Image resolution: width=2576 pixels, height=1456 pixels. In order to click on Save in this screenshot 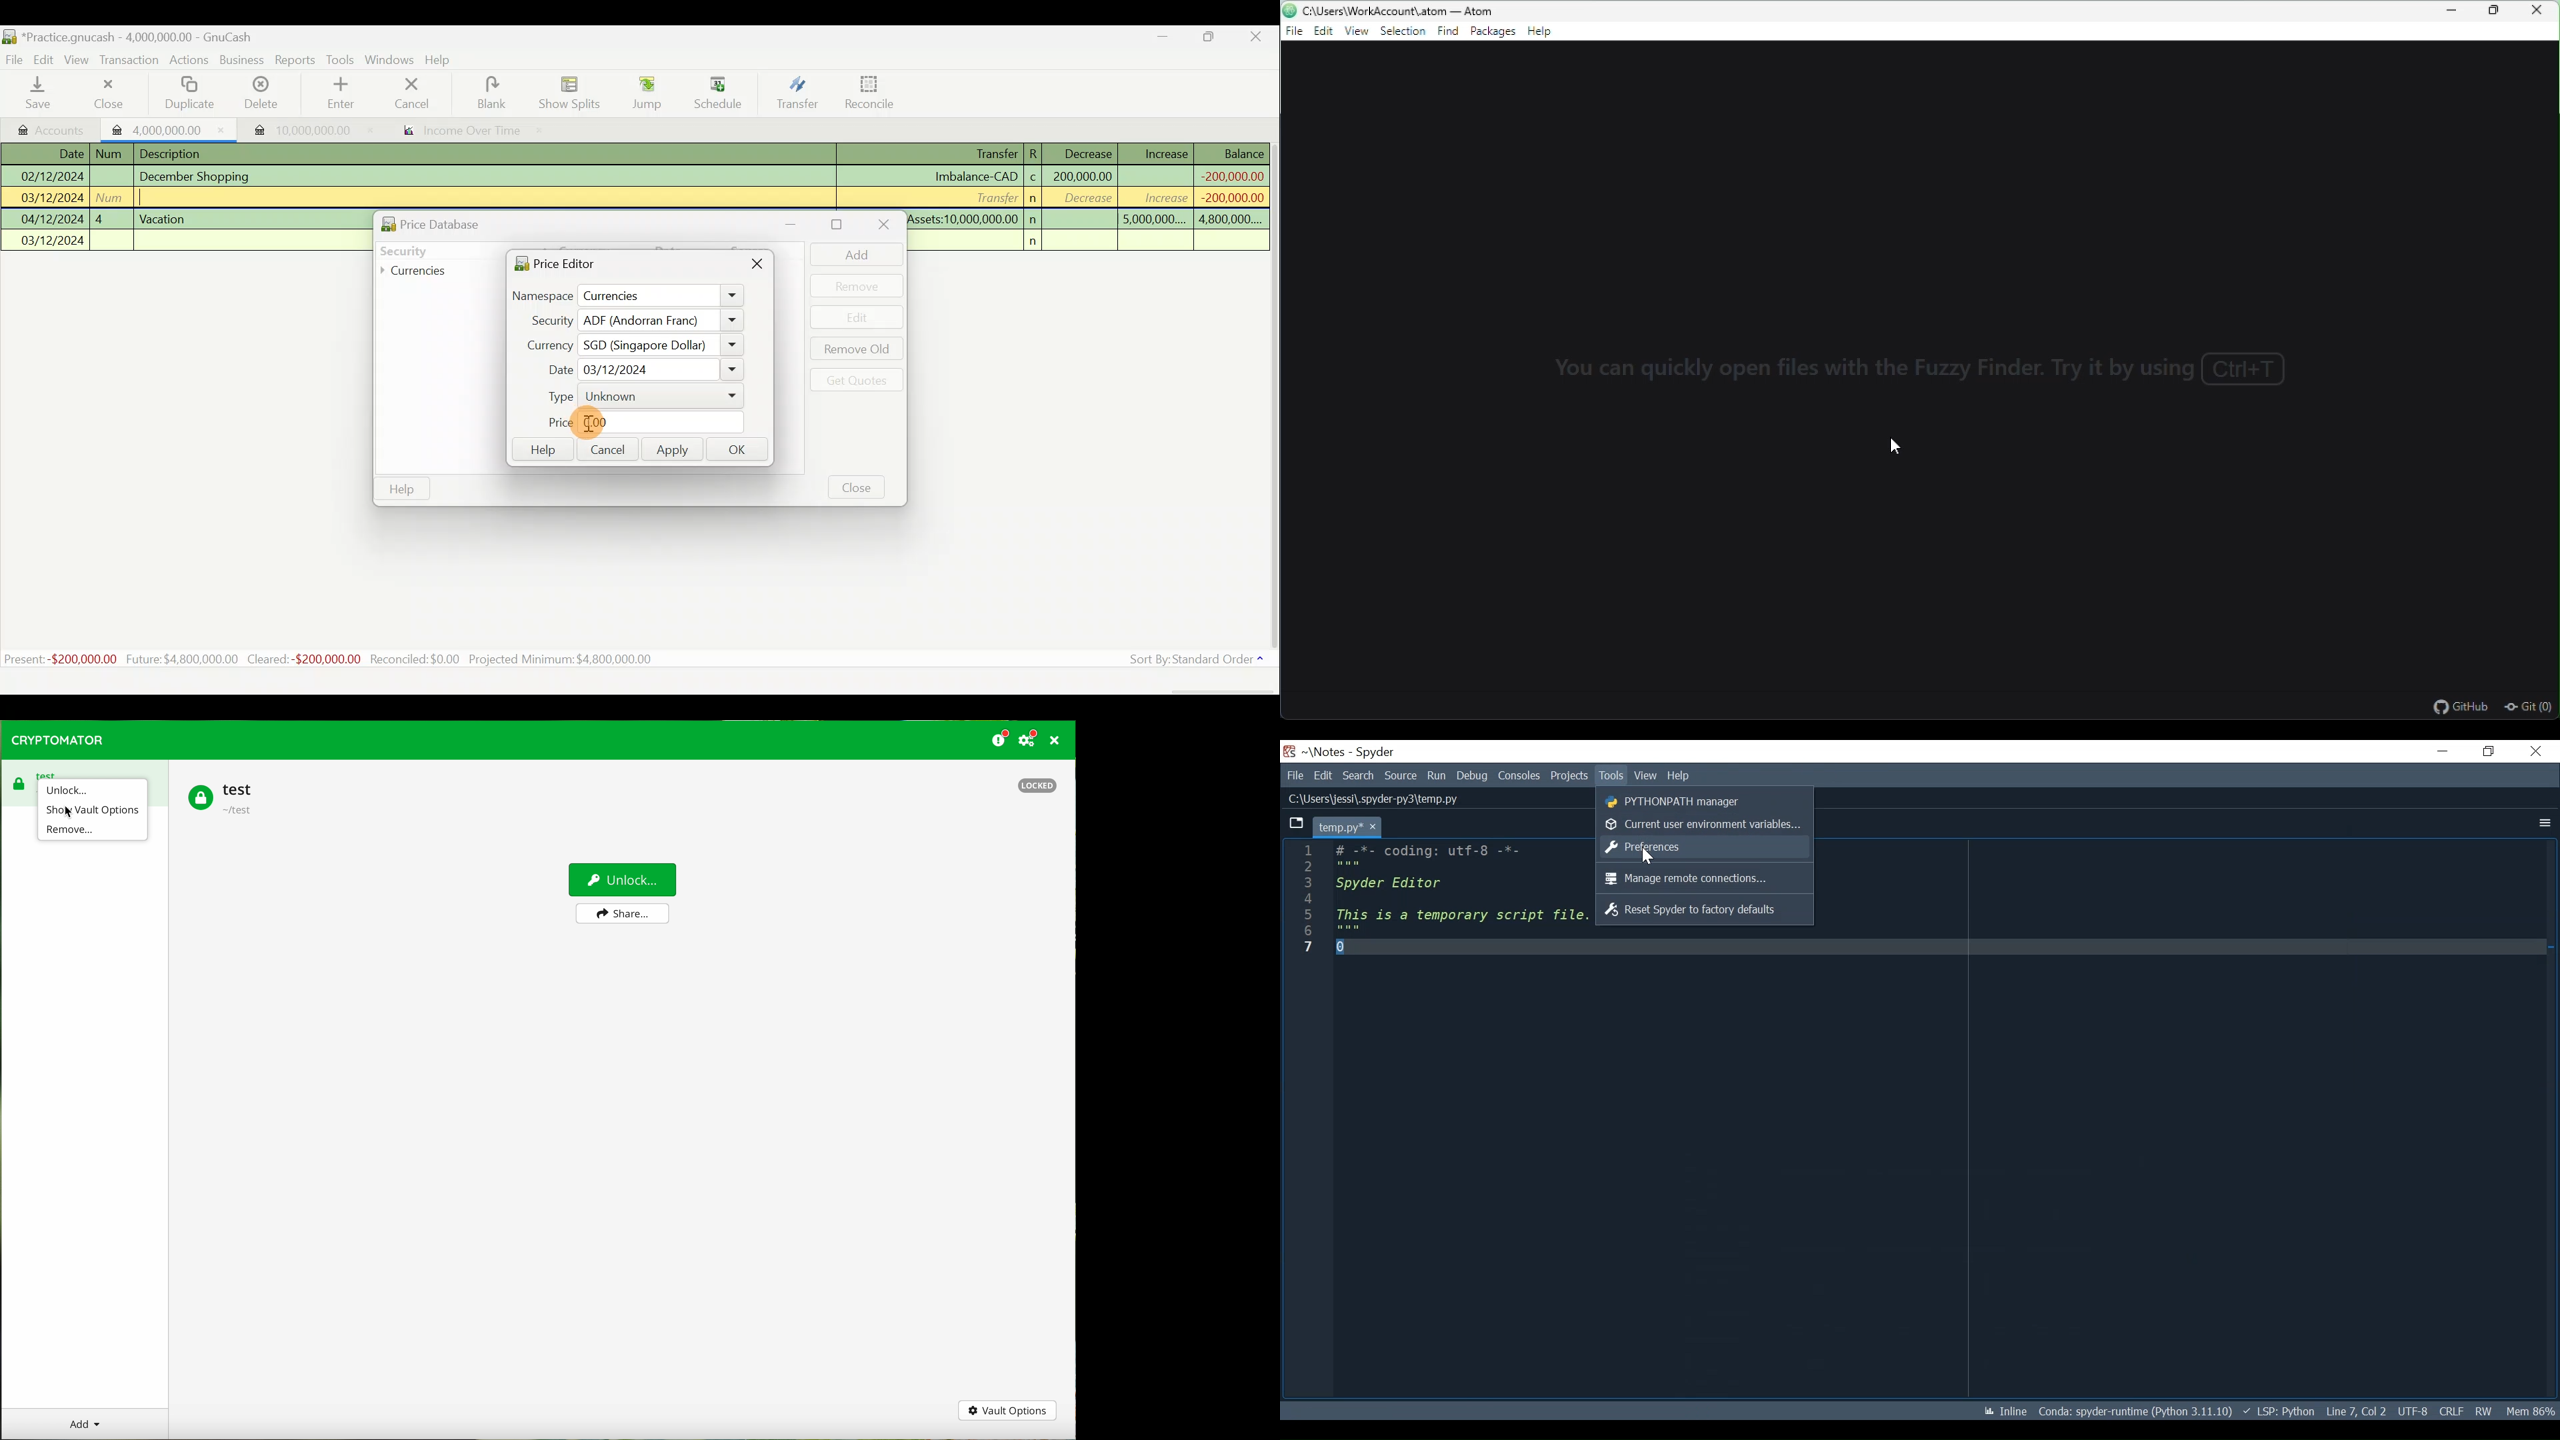, I will do `click(41, 94)`.